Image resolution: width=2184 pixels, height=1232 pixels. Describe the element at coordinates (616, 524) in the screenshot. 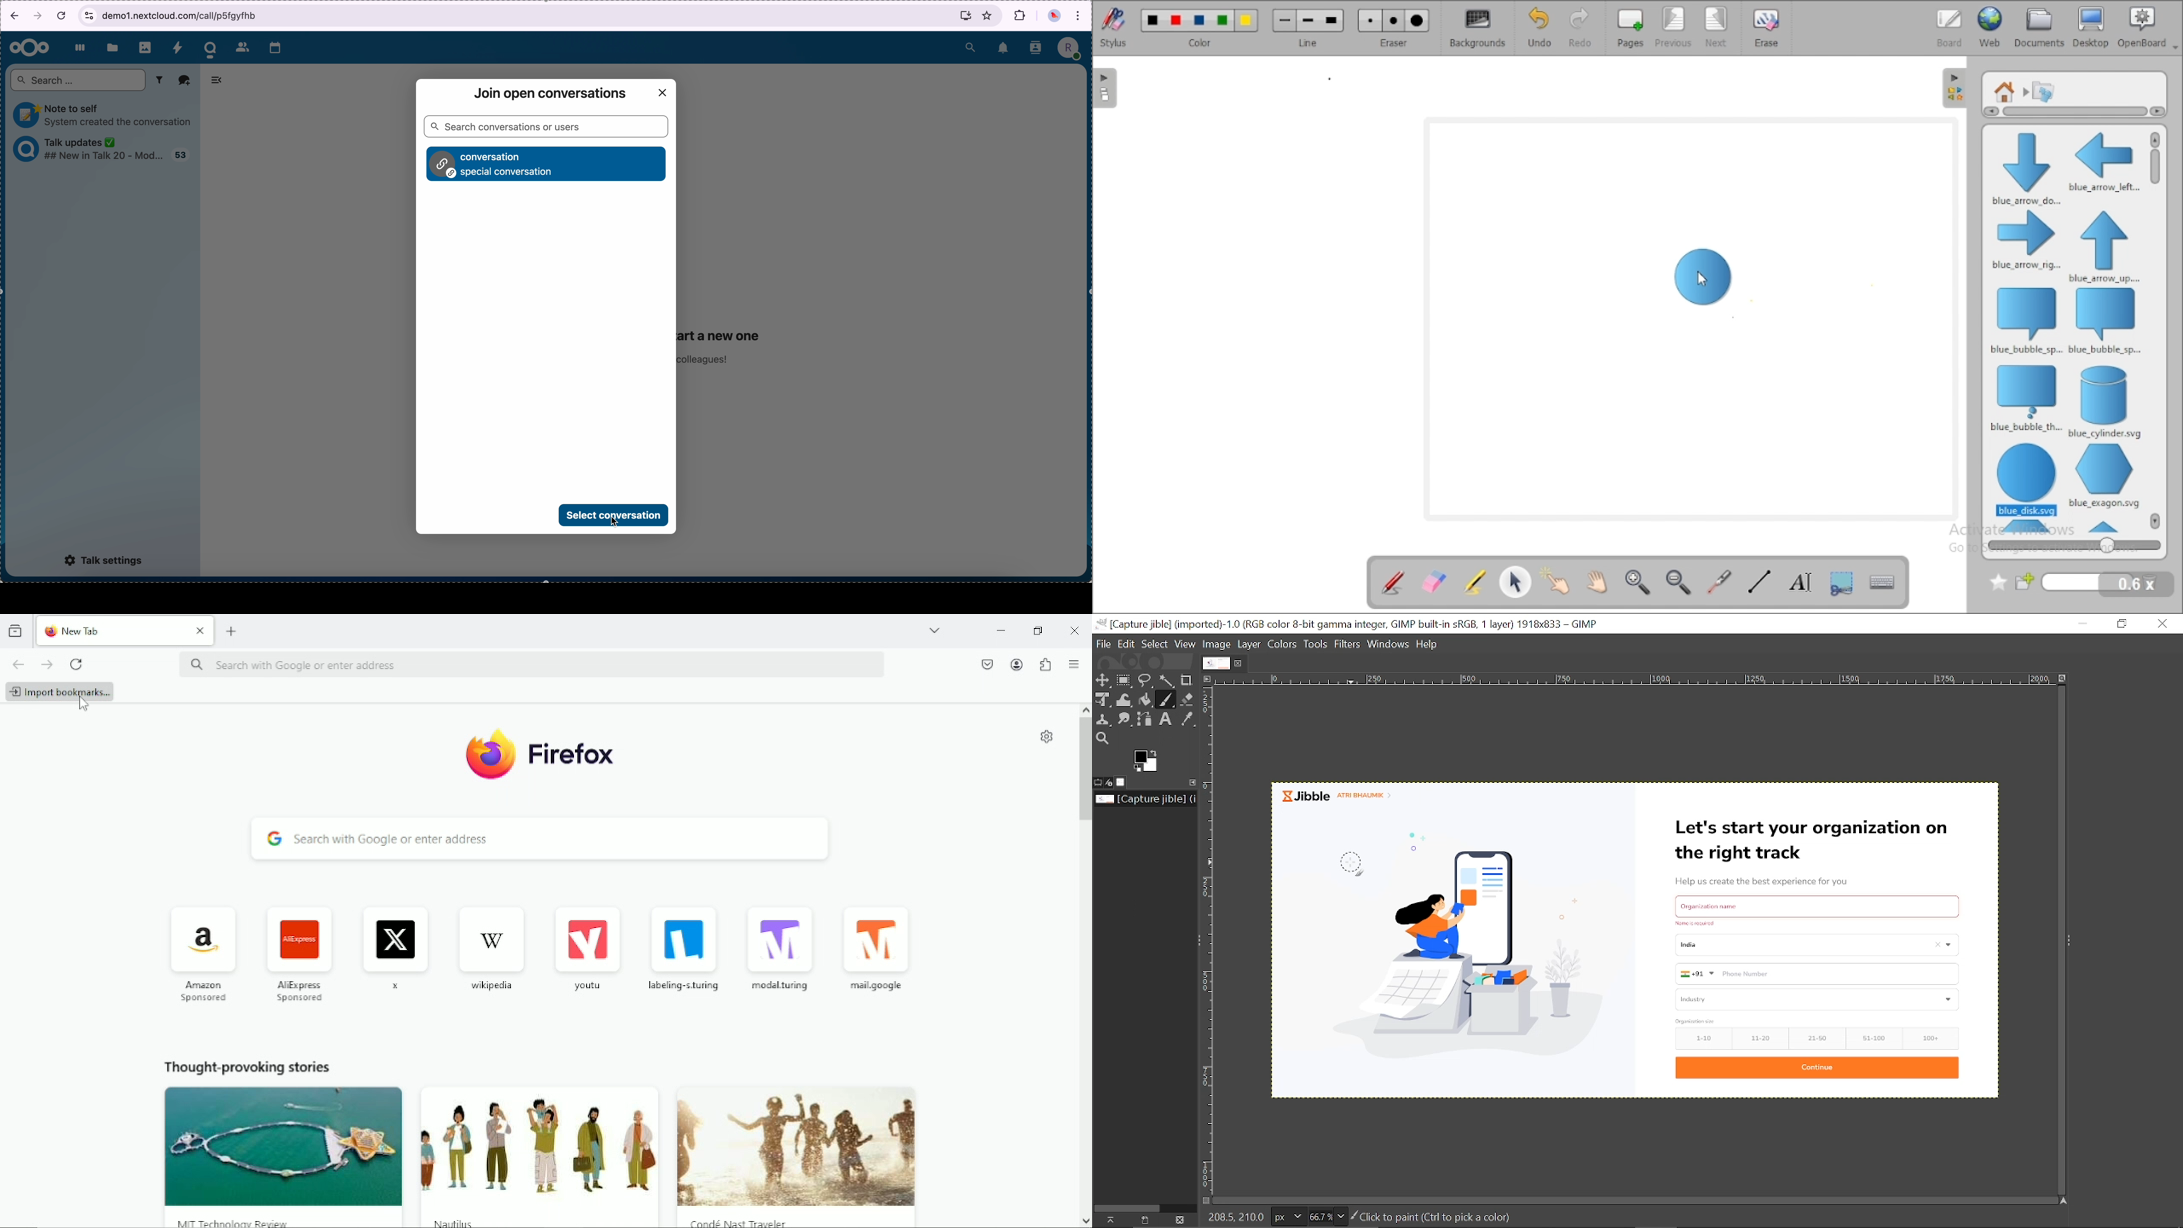

I see `cursor` at that location.